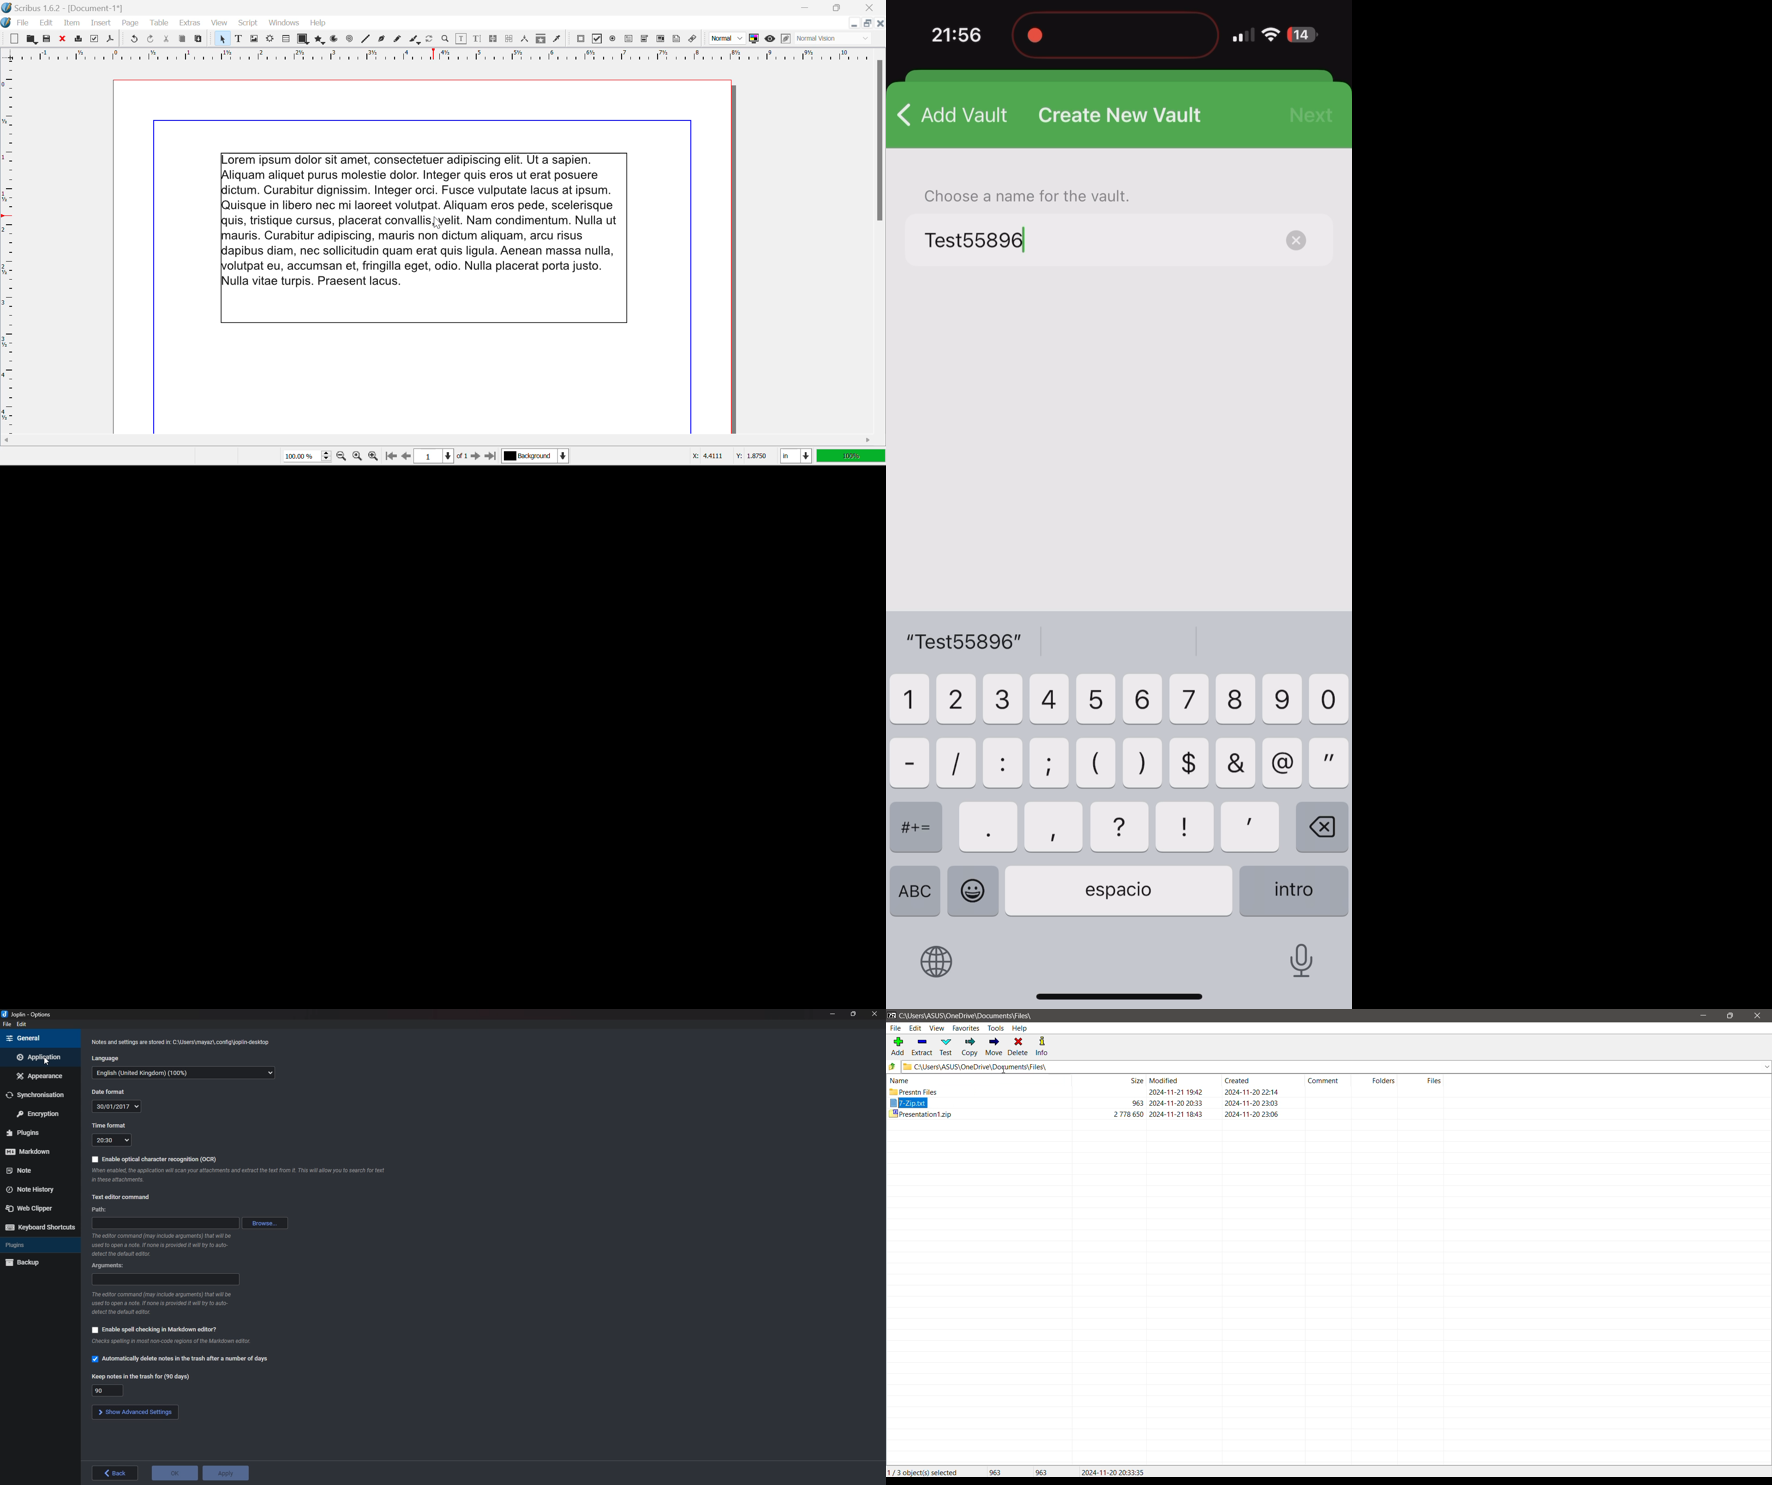  What do you see at coordinates (874, 1015) in the screenshot?
I see `close` at bounding box center [874, 1015].